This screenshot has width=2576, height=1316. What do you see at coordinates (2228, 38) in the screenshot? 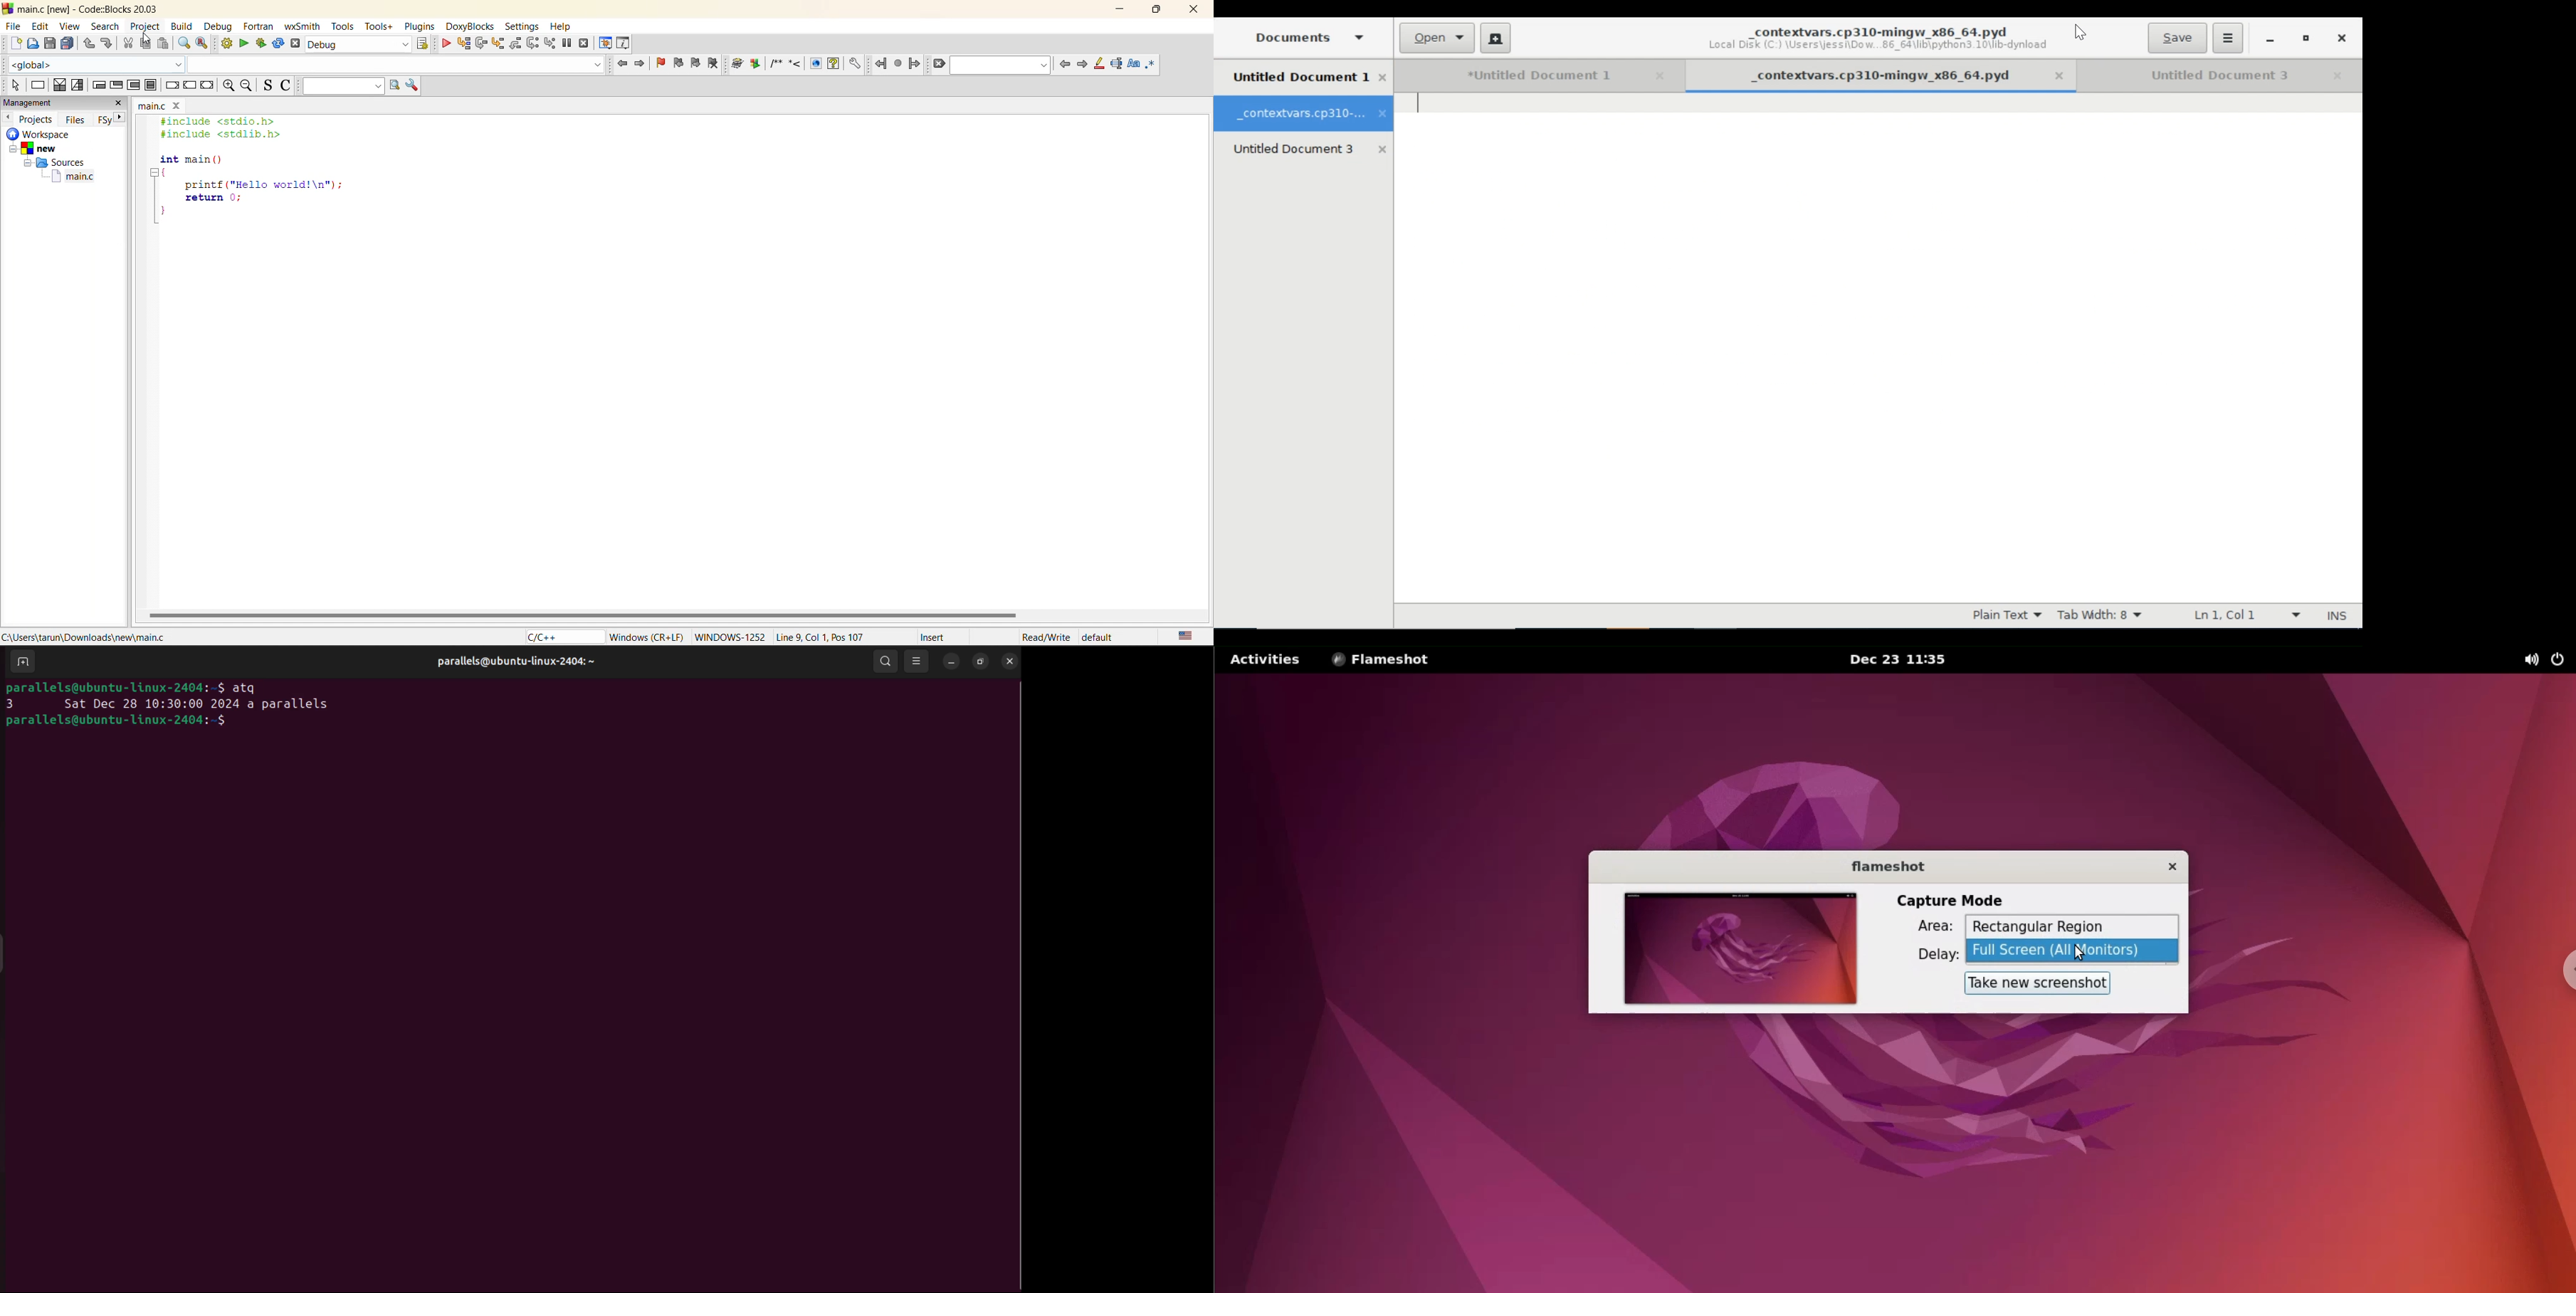
I see `Application menu` at bounding box center [2228, 38].